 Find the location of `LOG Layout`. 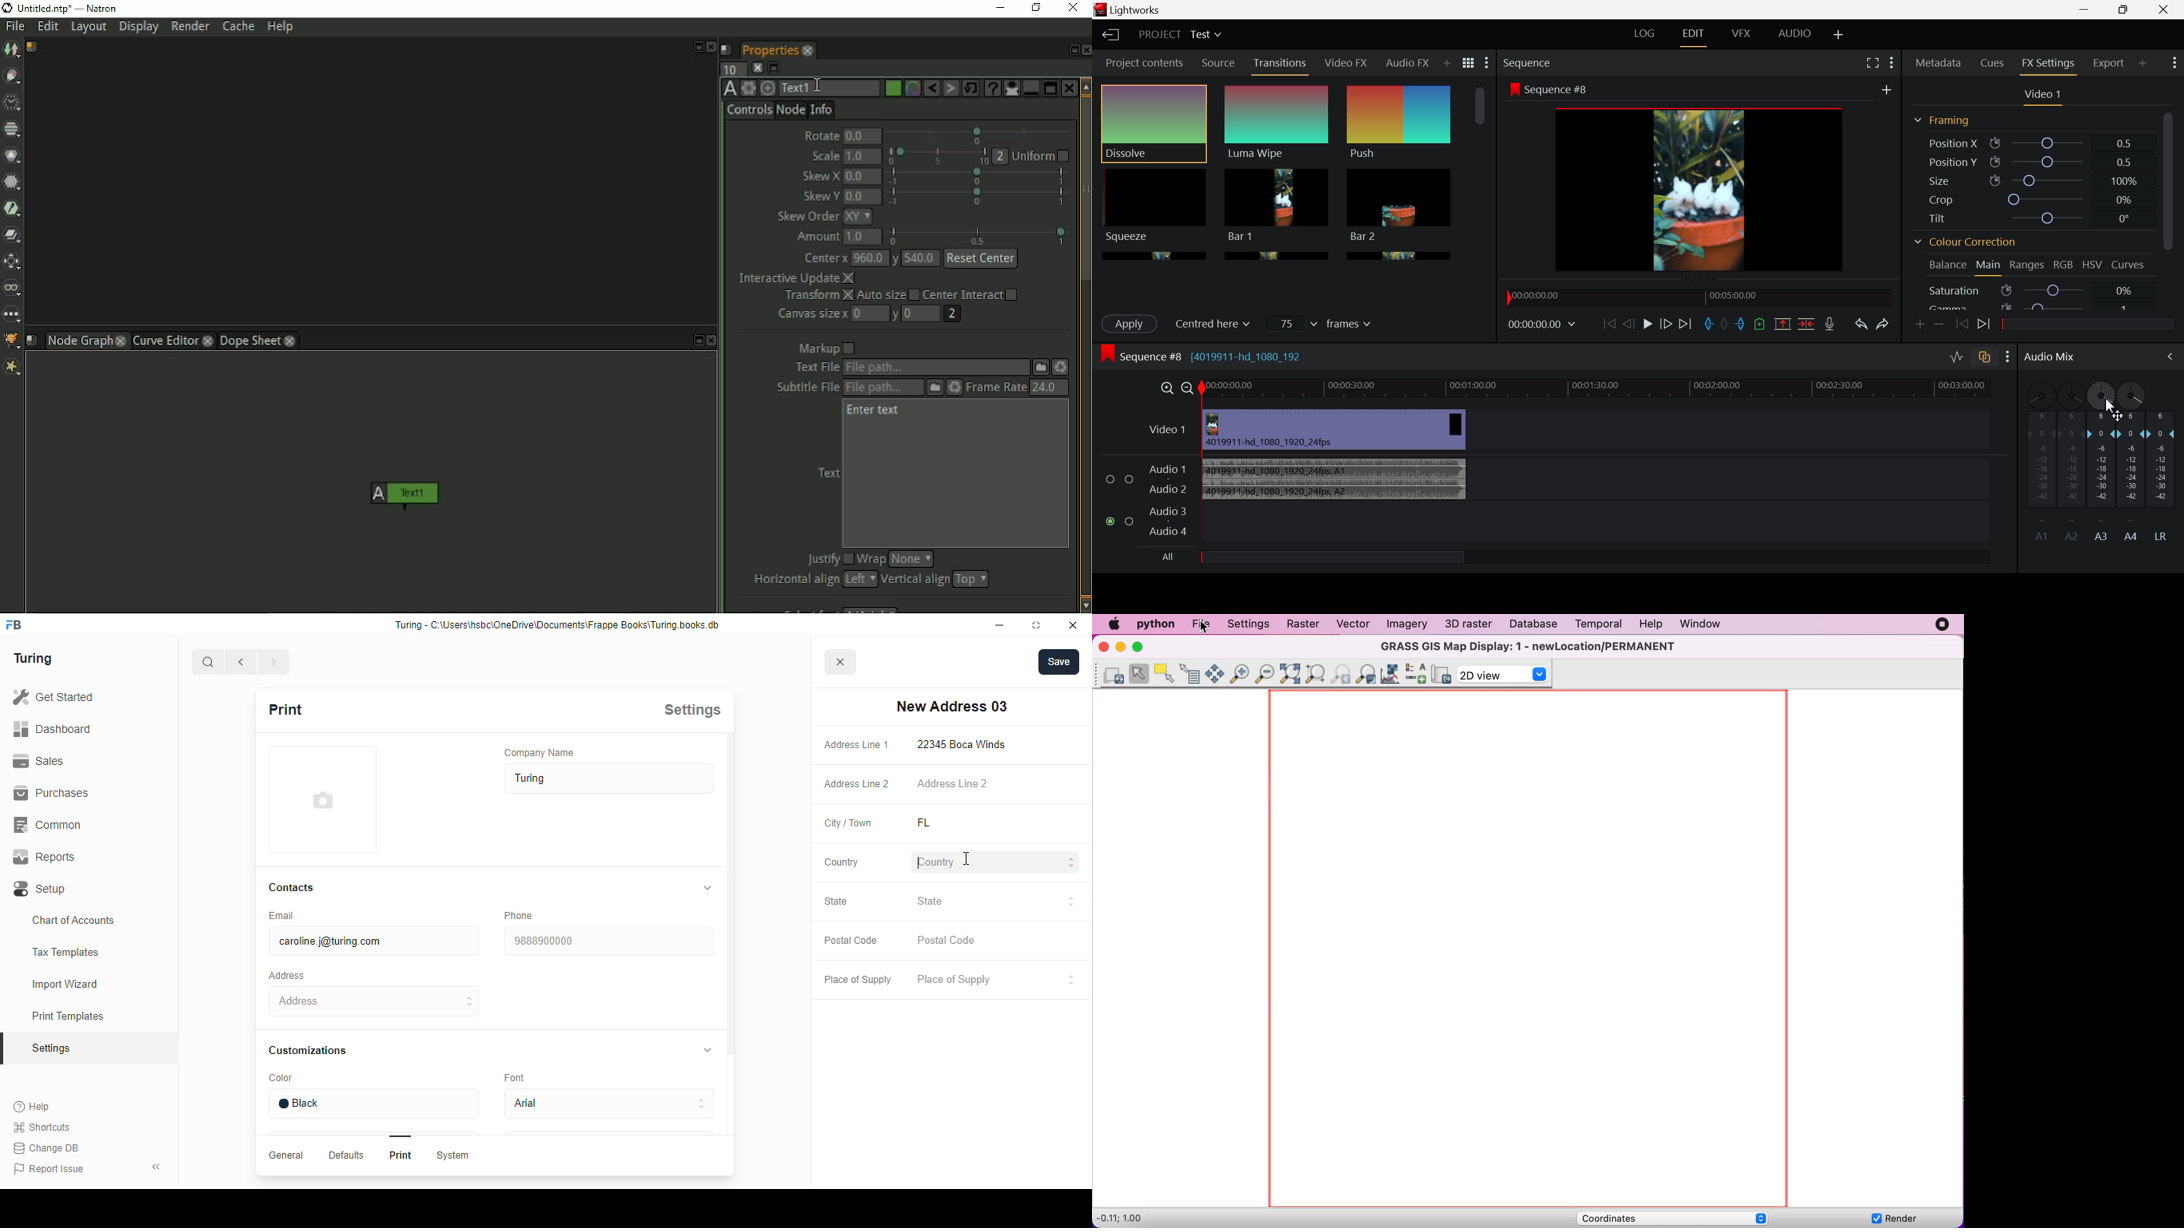

LOG Layout is located at coordinates (1645, 33).